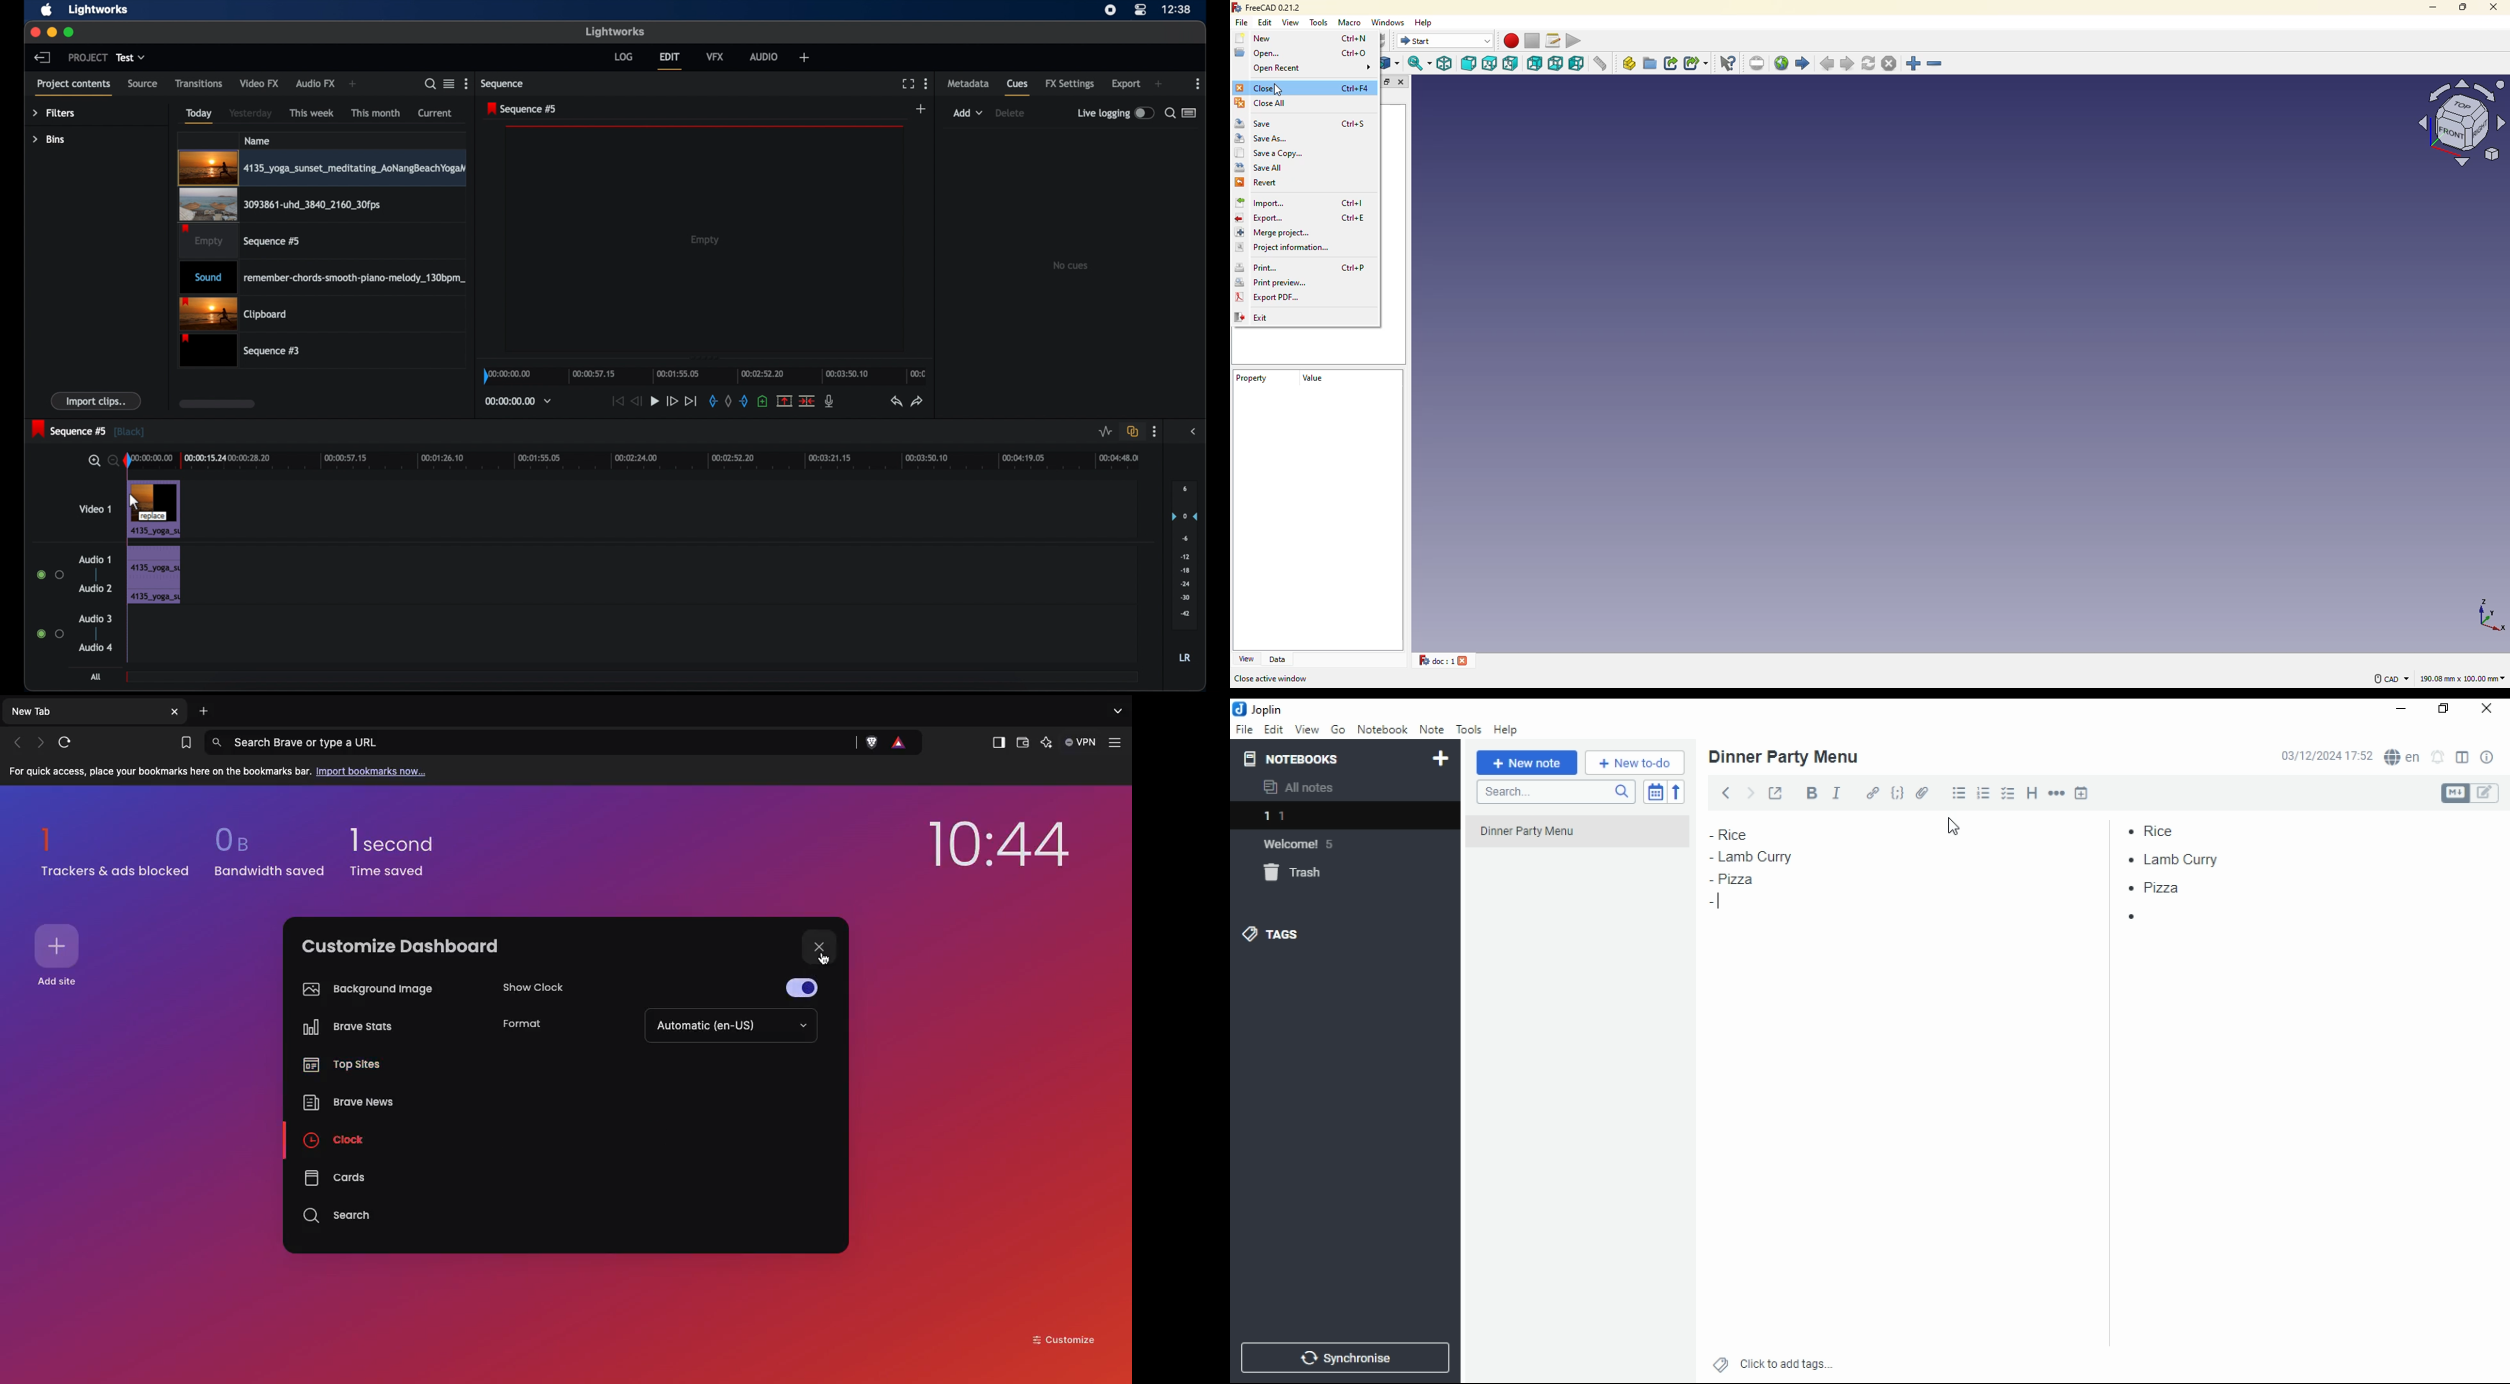 This screenshot has width=2520, height=1400. Describe the element at coordinates (1936, 65) in the screenshot. I see `zoom out` at that location.